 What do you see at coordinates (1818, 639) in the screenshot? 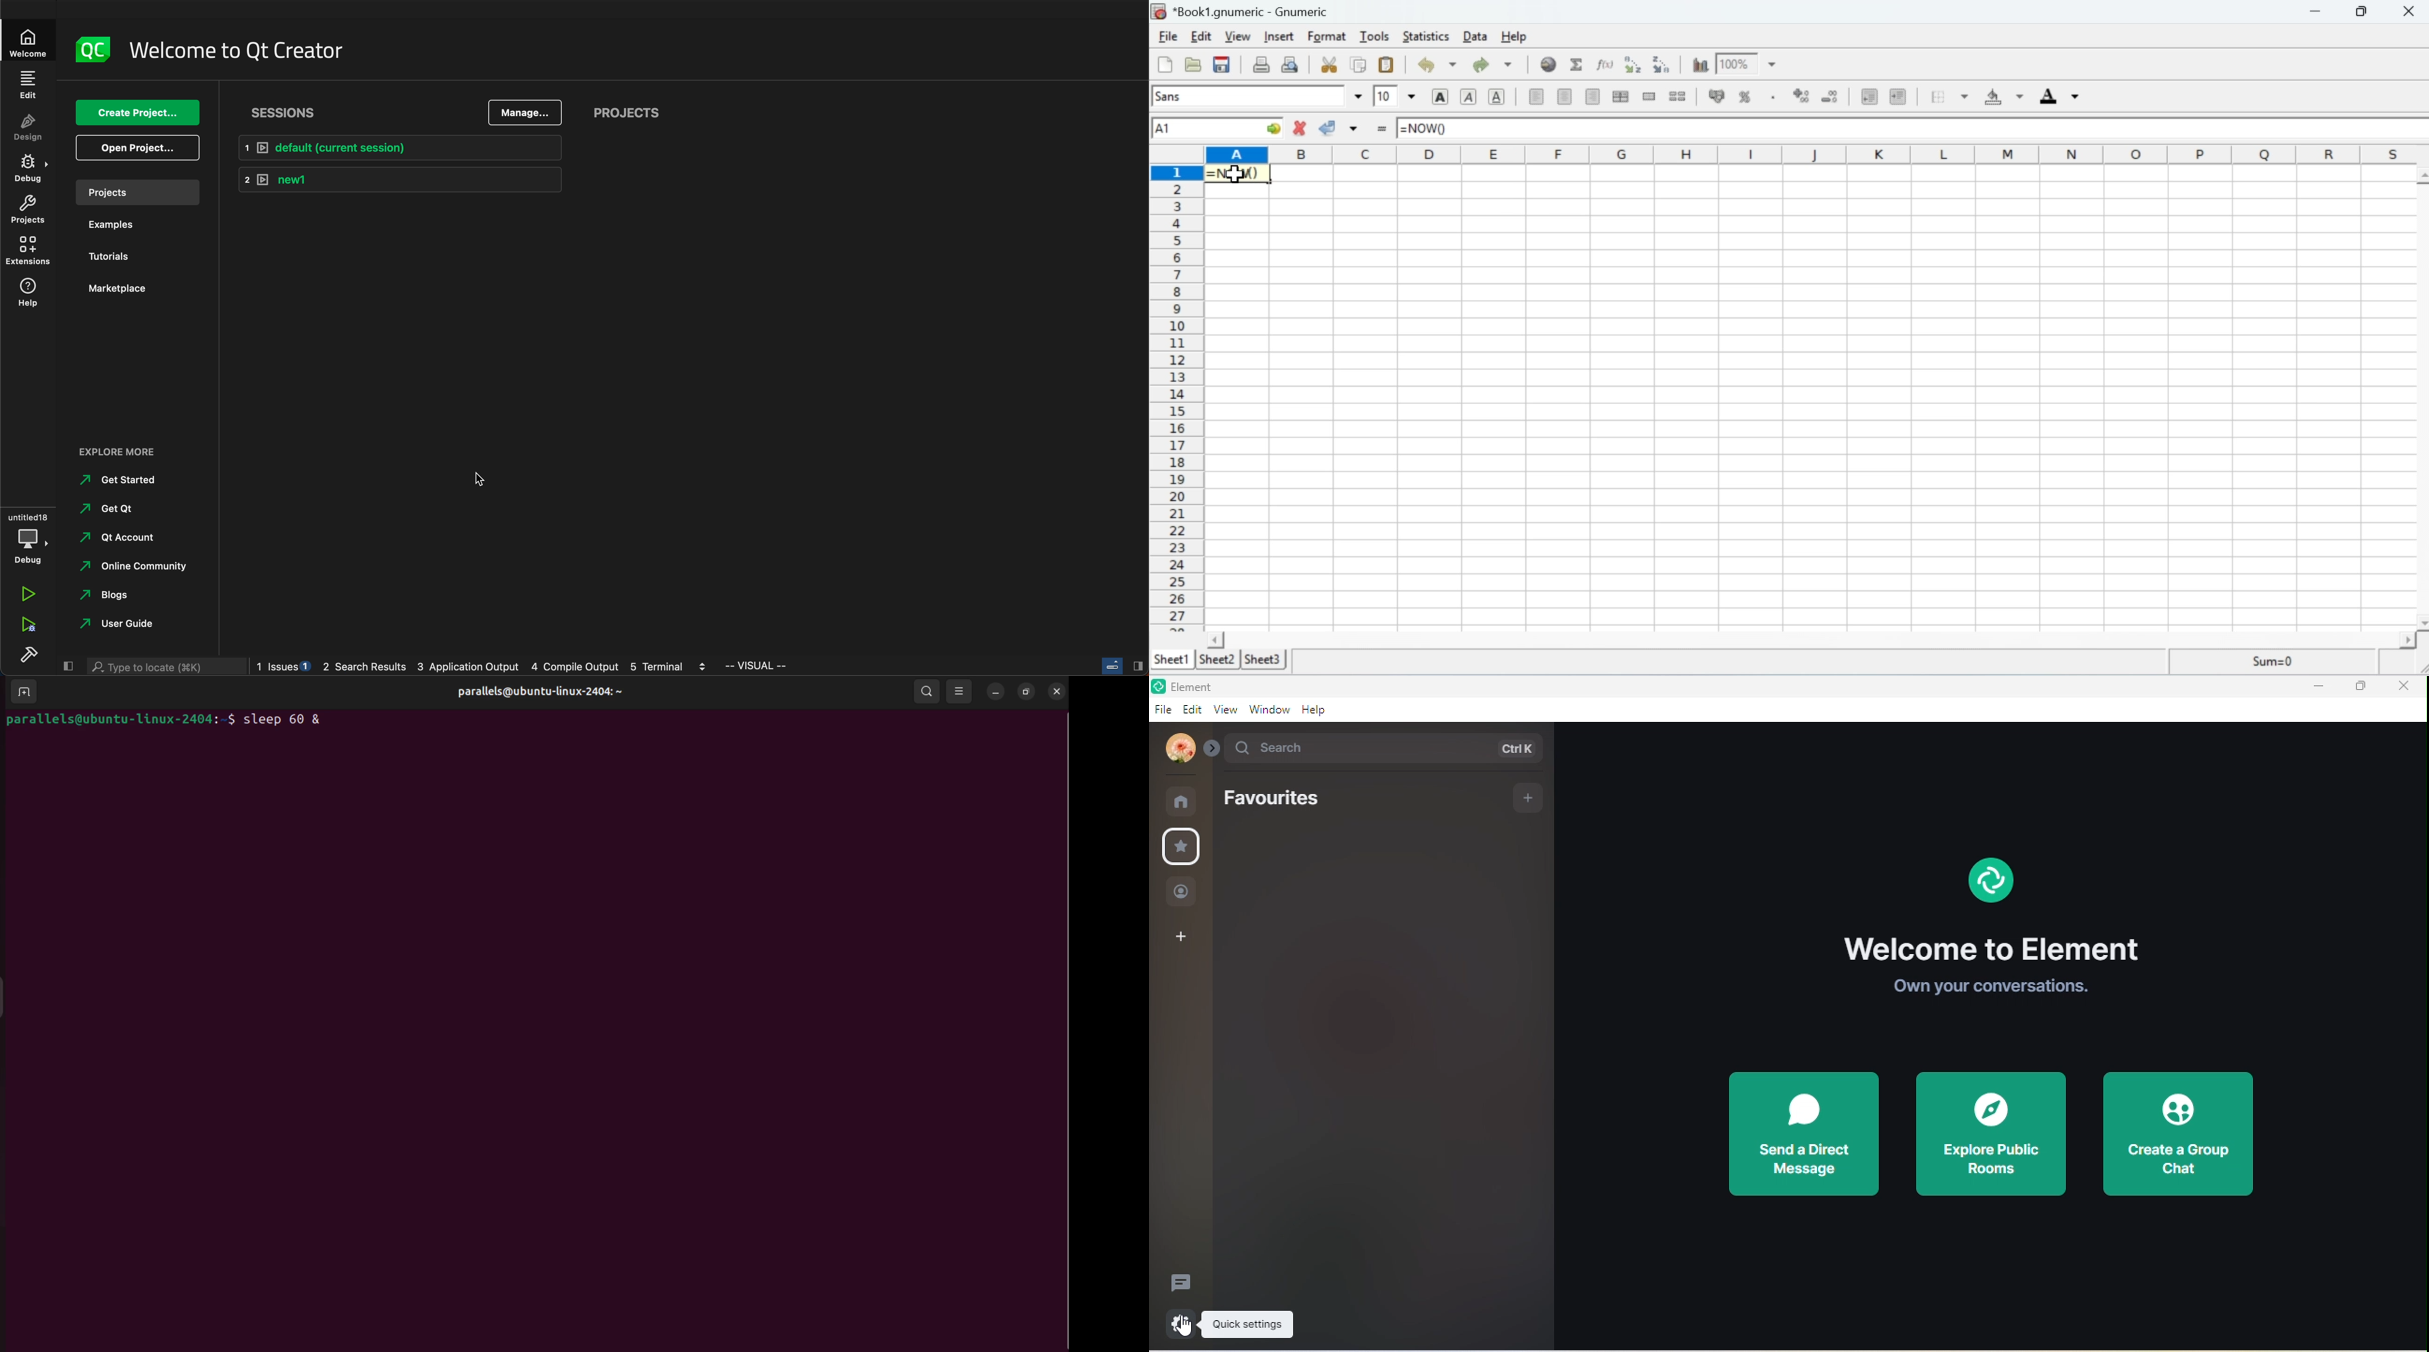
I see `Scroll bar` at bounding box center [1818, 639].